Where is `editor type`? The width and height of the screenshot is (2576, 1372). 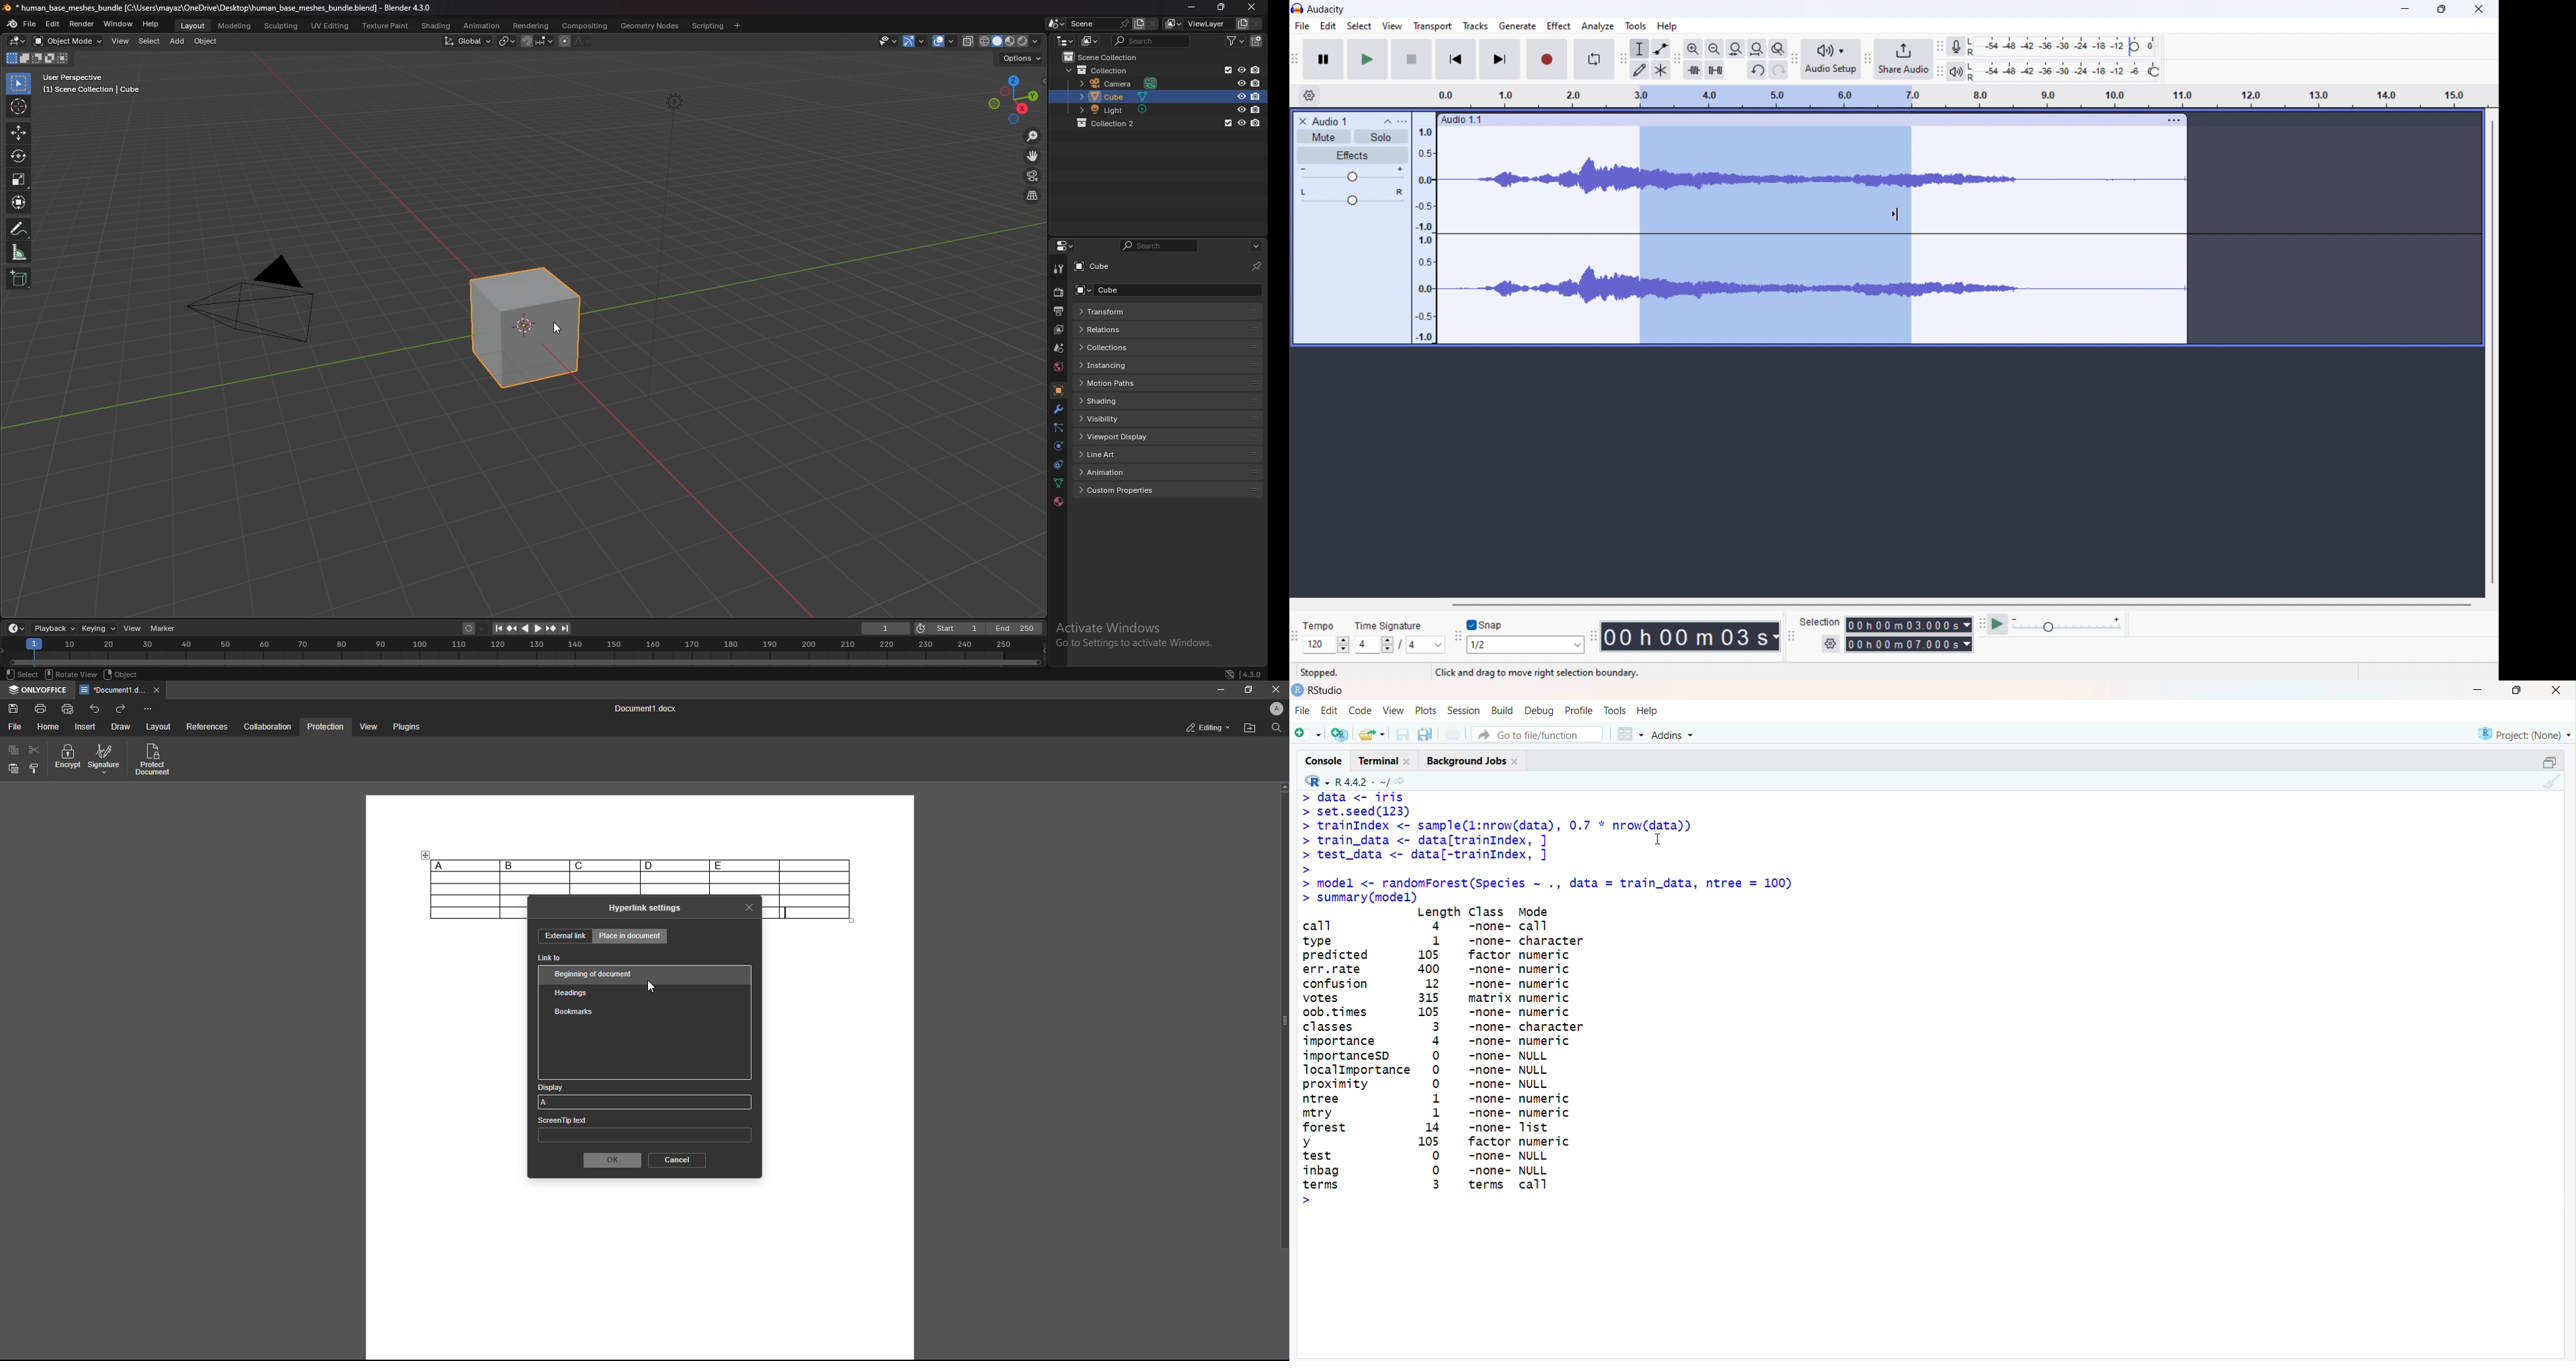
editor type is located at coordinates (17, 628).